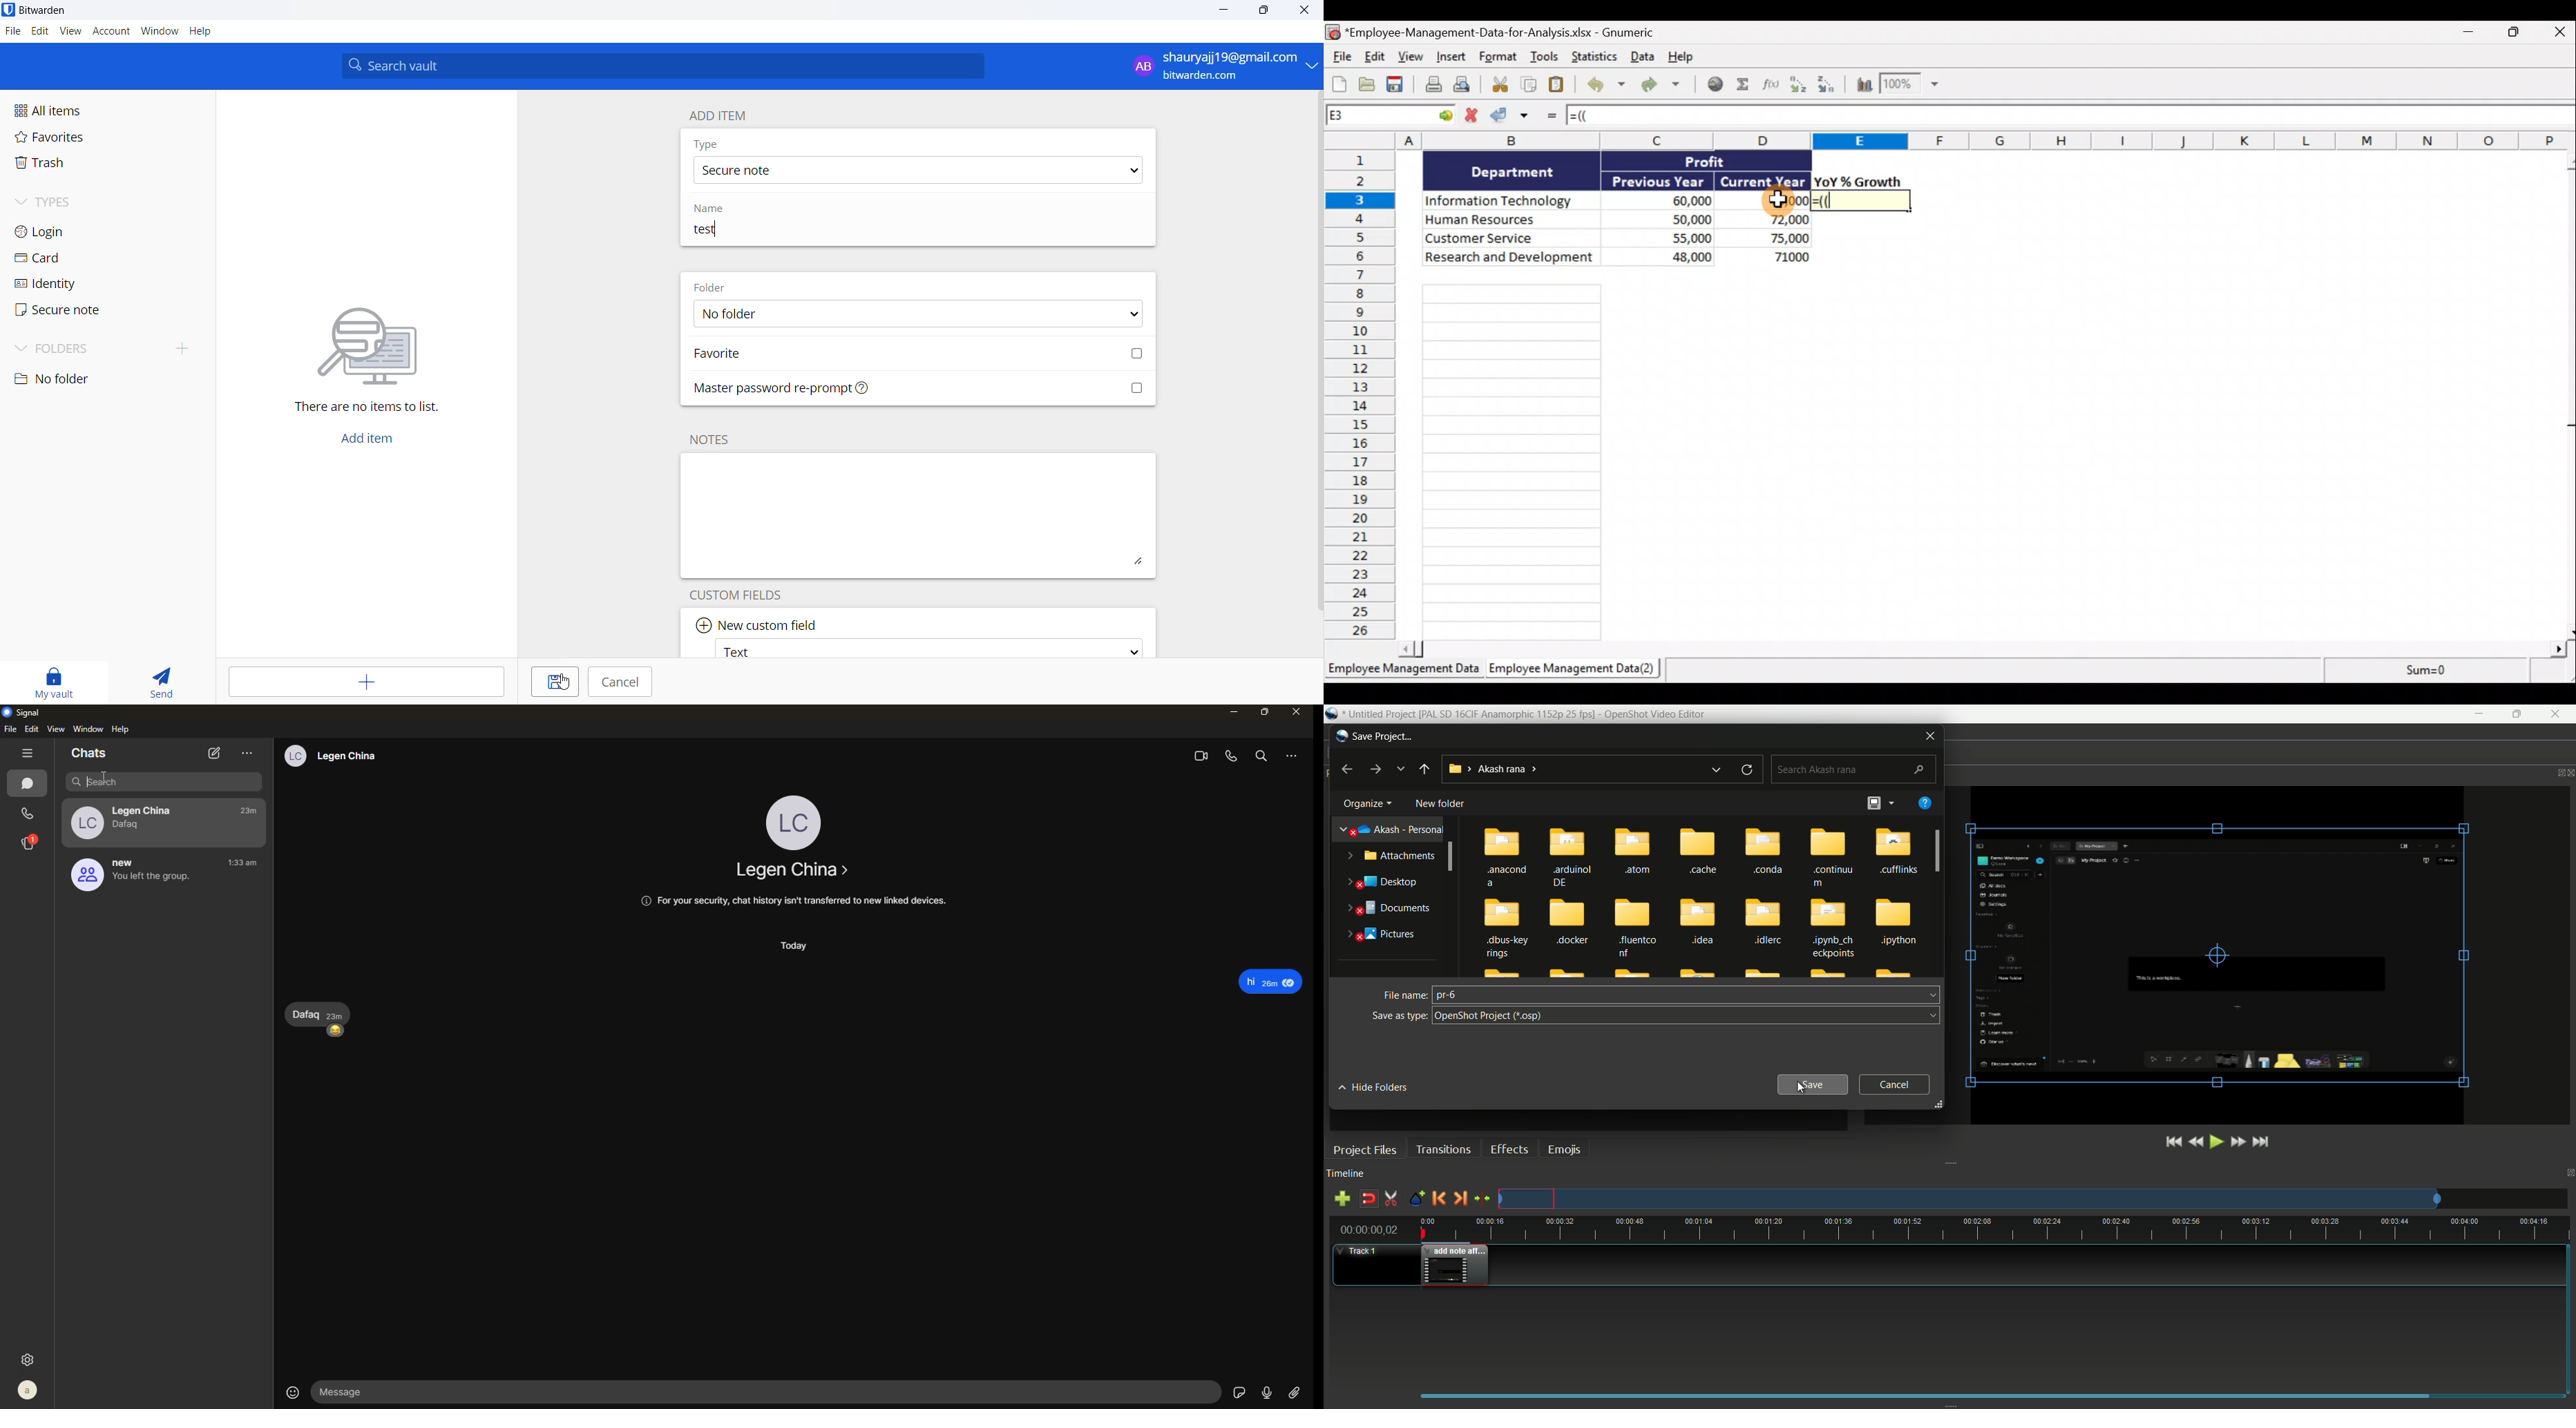  What do you see at coordinates (1702, 929) in the screenshot?
I see `idea` at bounding box center [1702, 929].